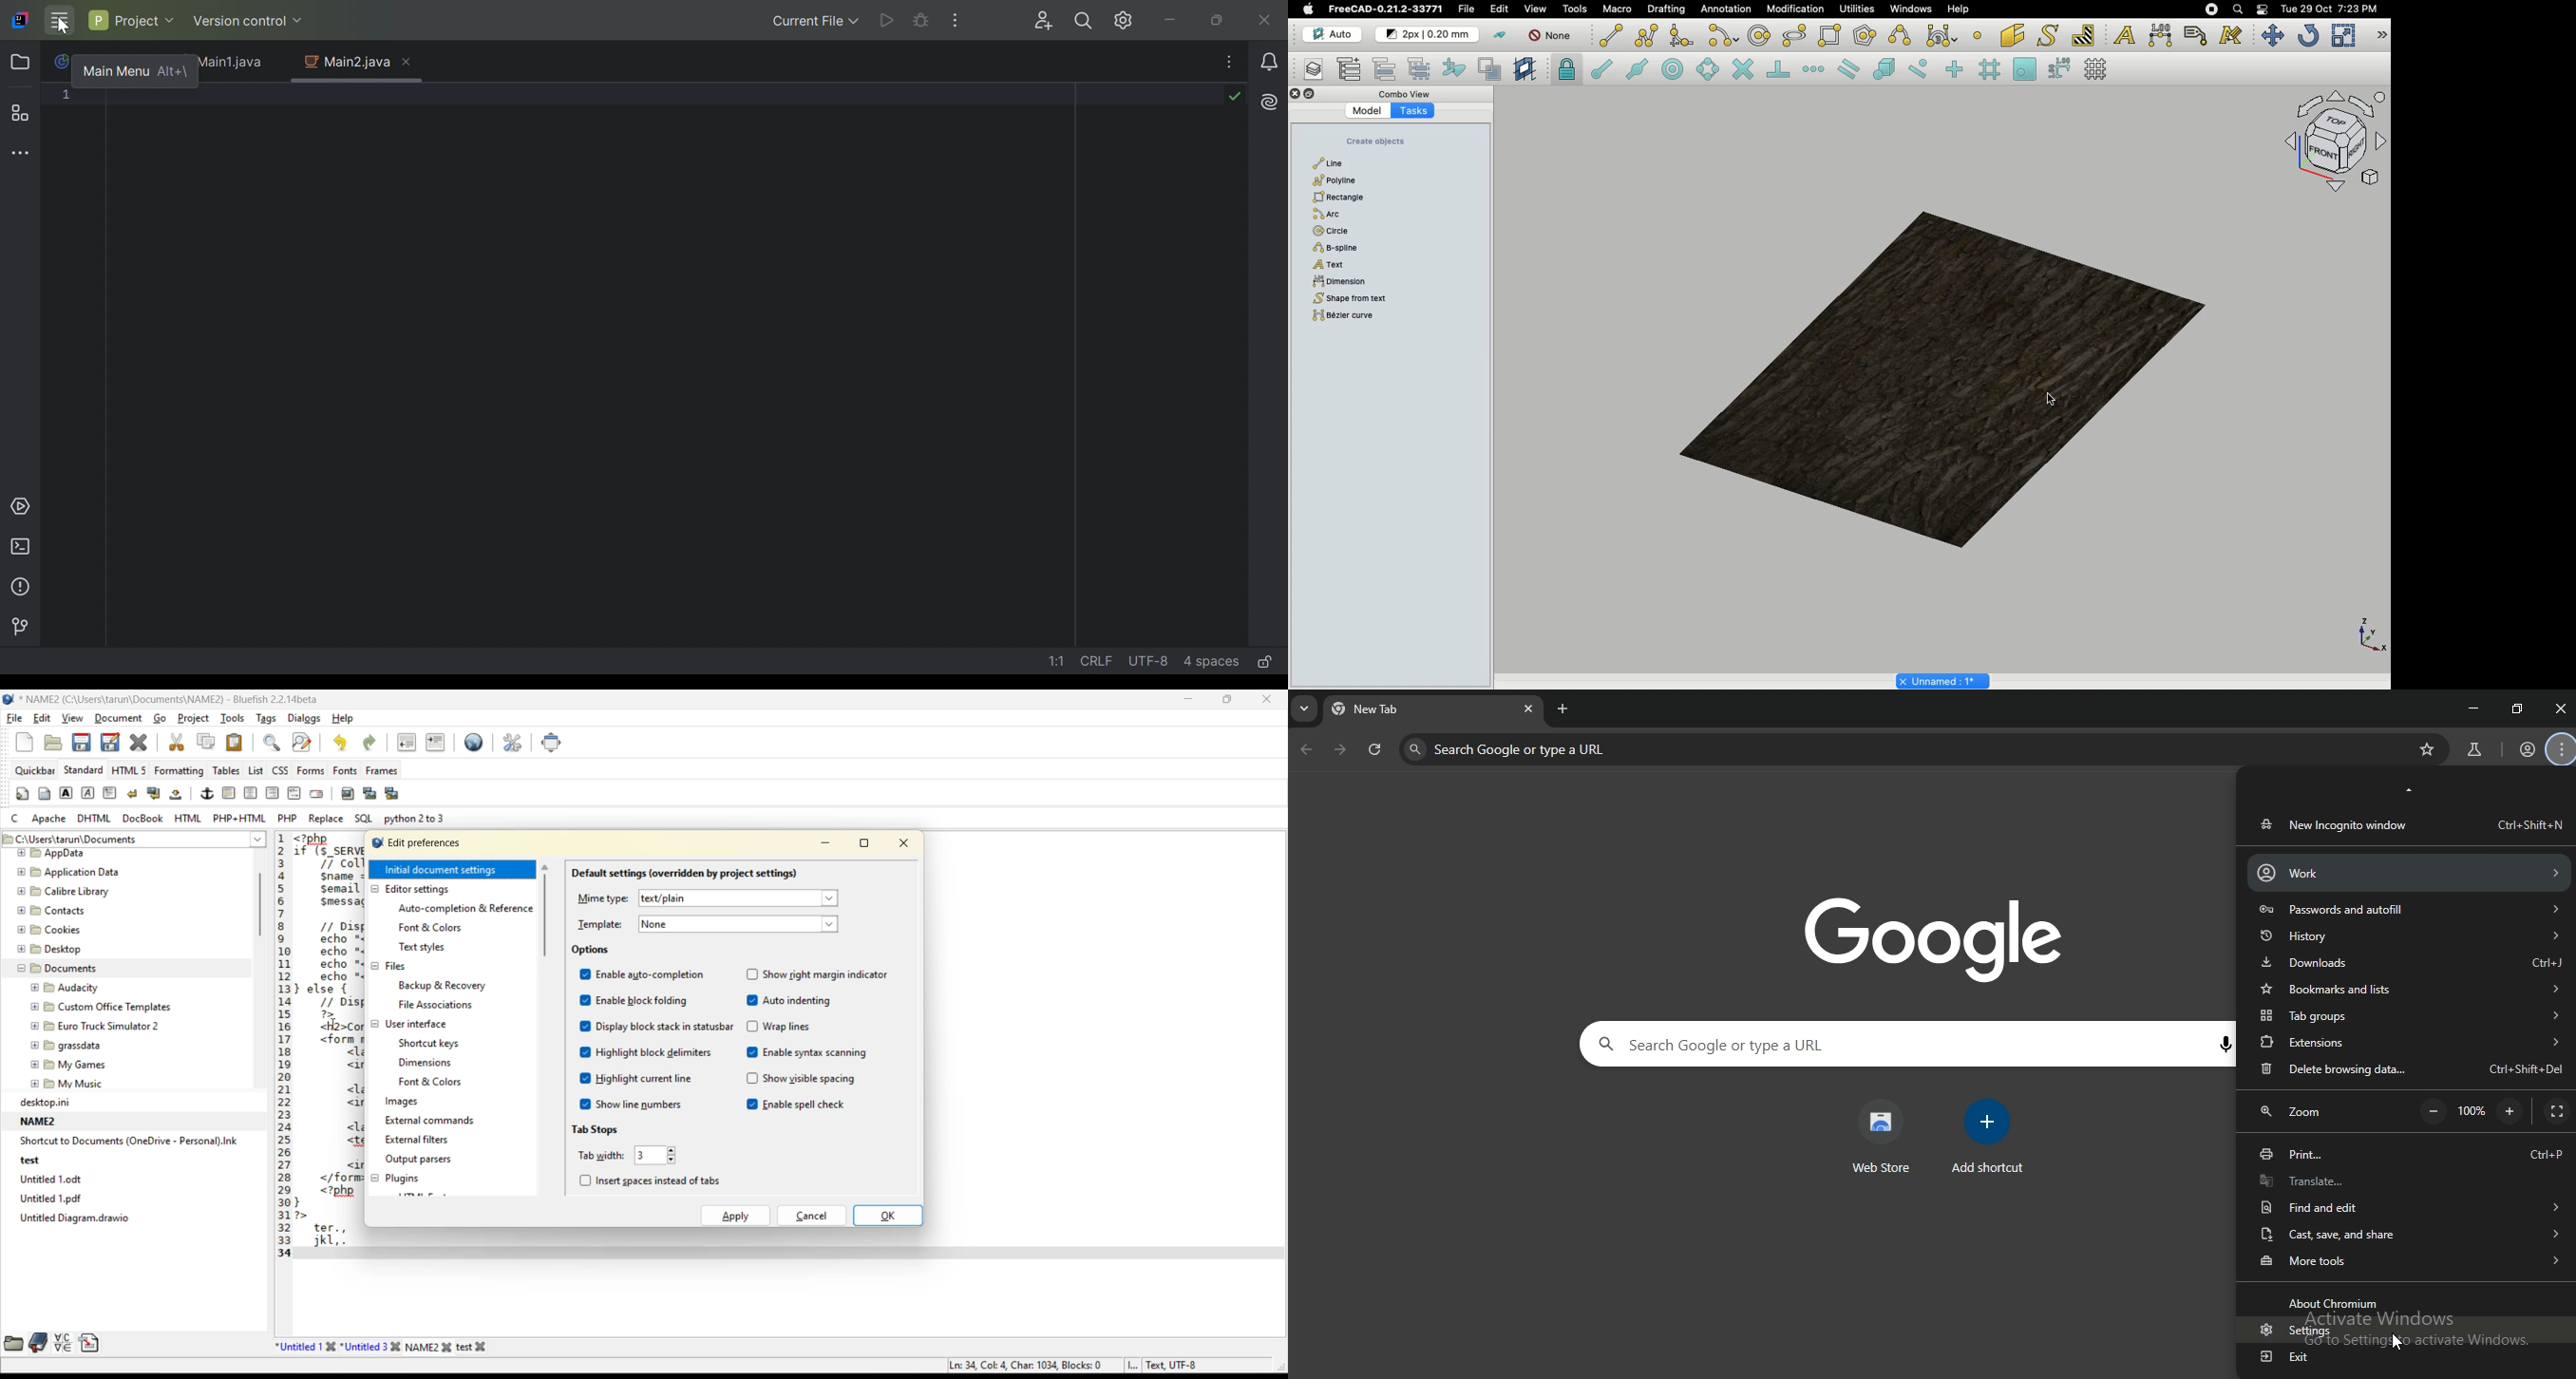 The image size is (2576, 1400). What do you see at coordinates (52, 948) in the screenshot?
I see `Desktop` at bounding box center [52, 948].